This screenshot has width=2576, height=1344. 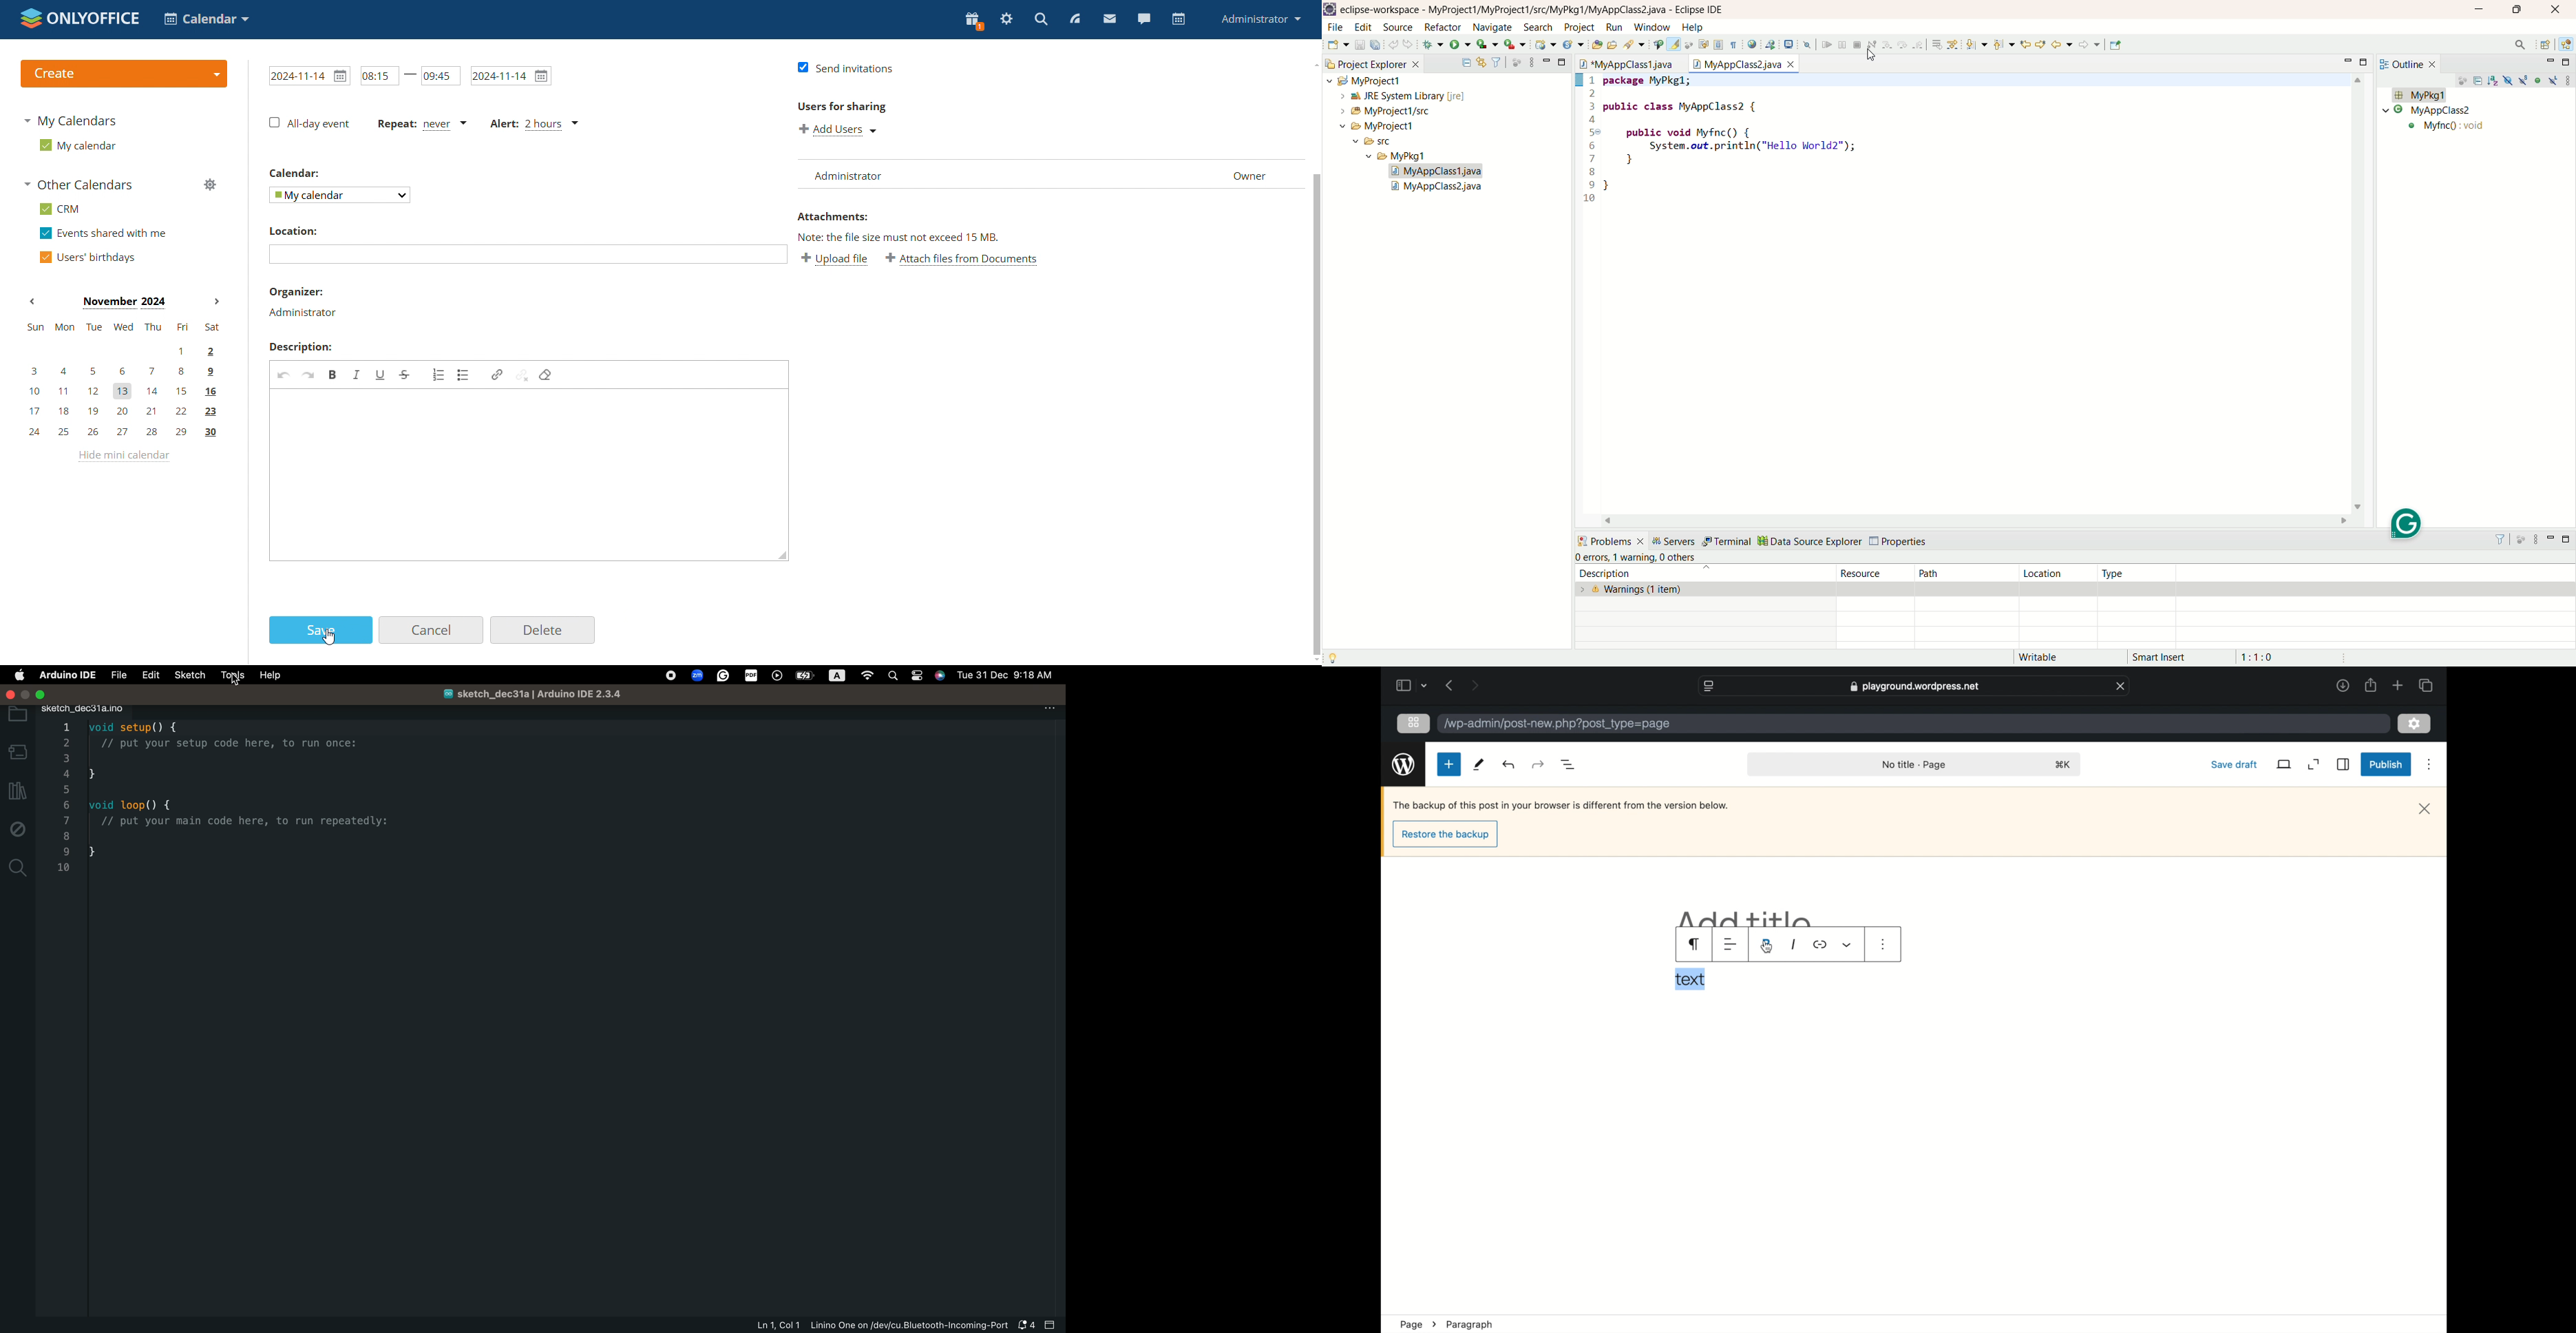 What do you see at coordinates (1767, 947) in the screenshot?
I see `cursor` at bounding box center [1767, 947].